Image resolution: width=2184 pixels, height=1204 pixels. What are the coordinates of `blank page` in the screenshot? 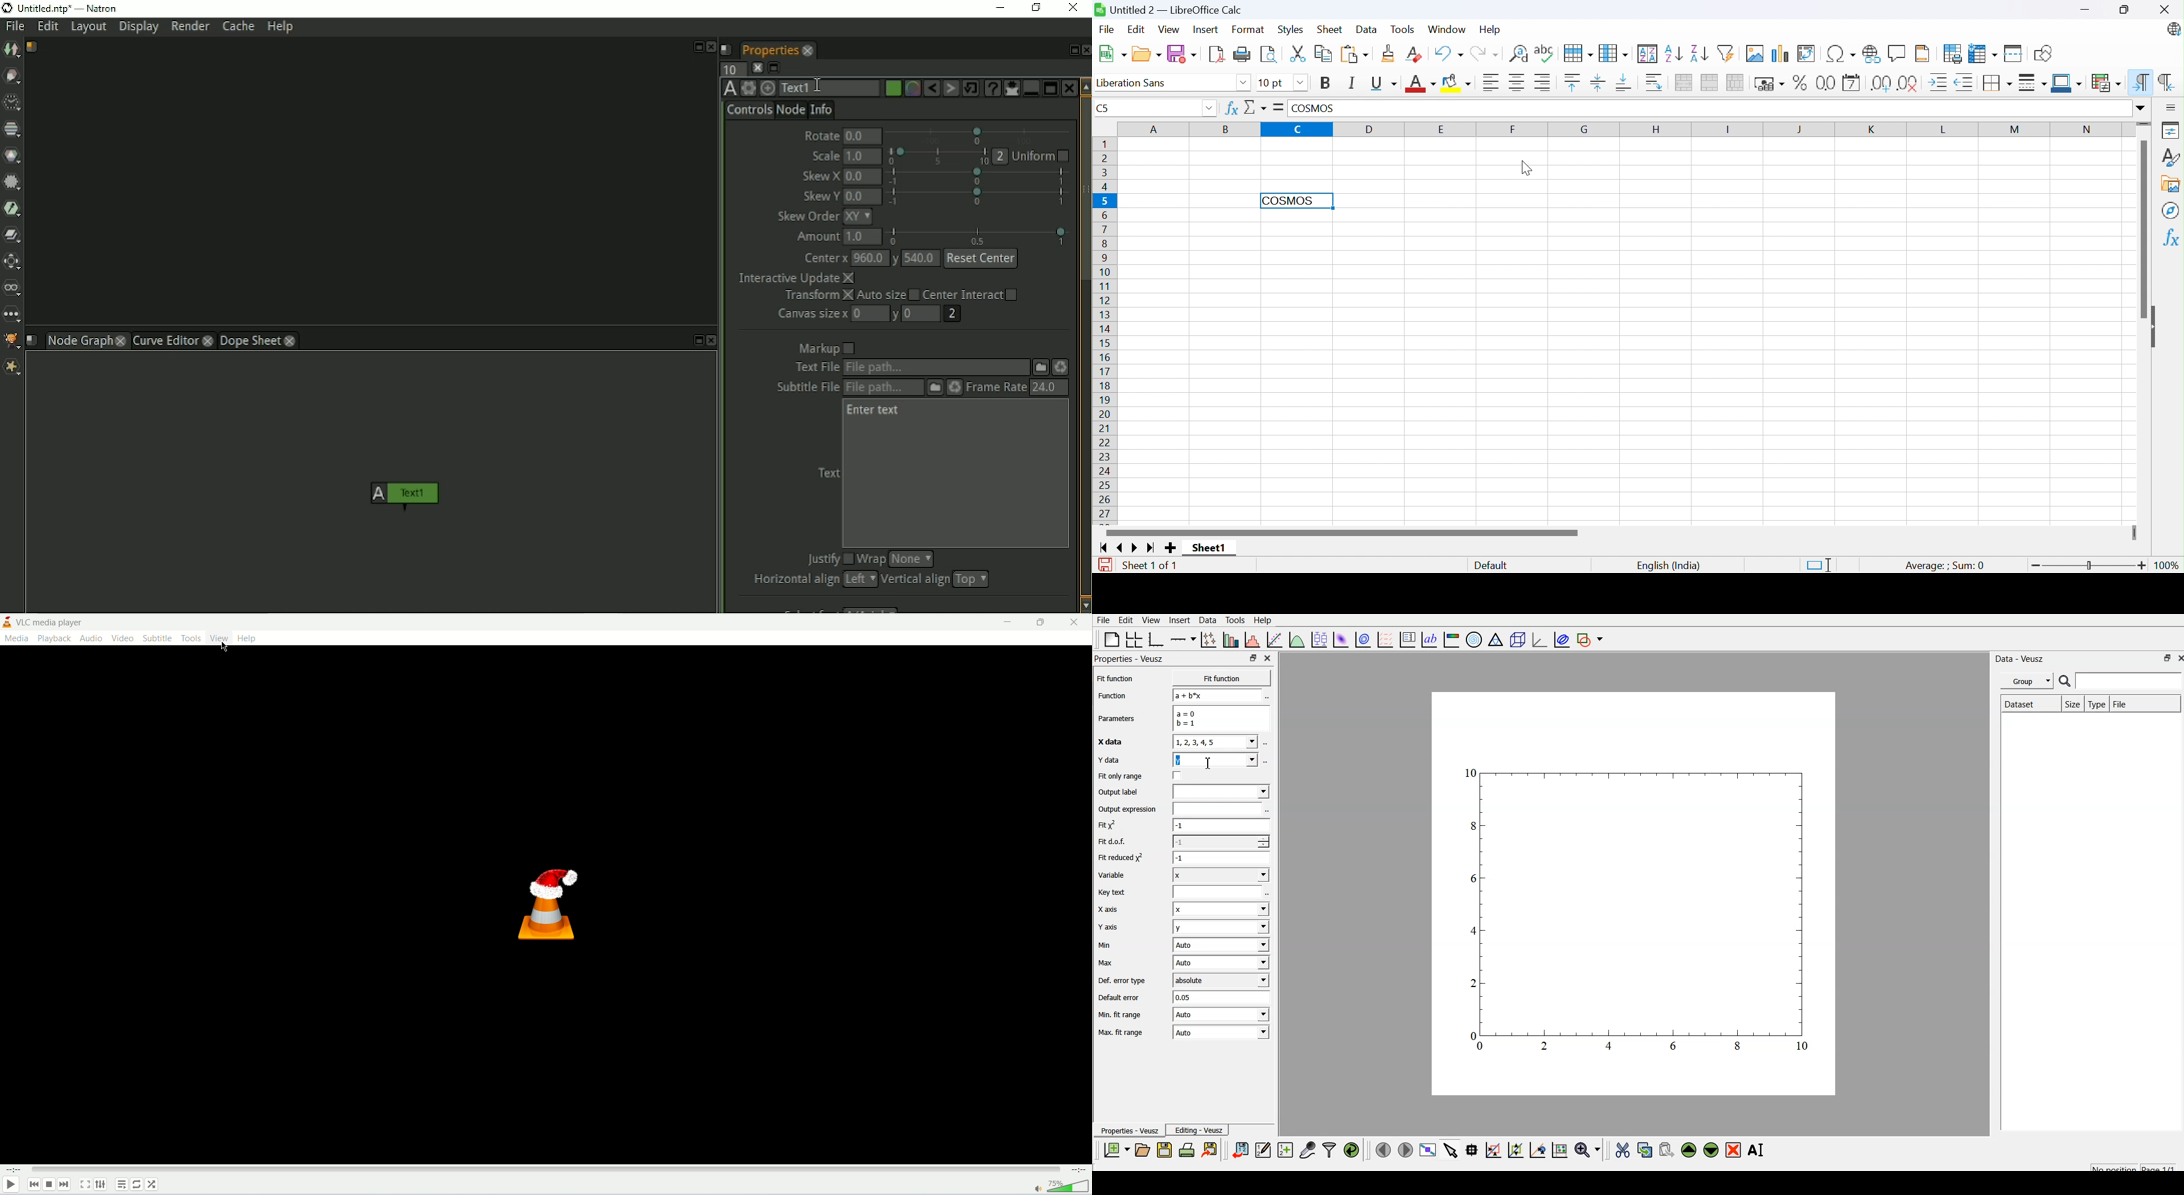 It's located at (1111, 639).